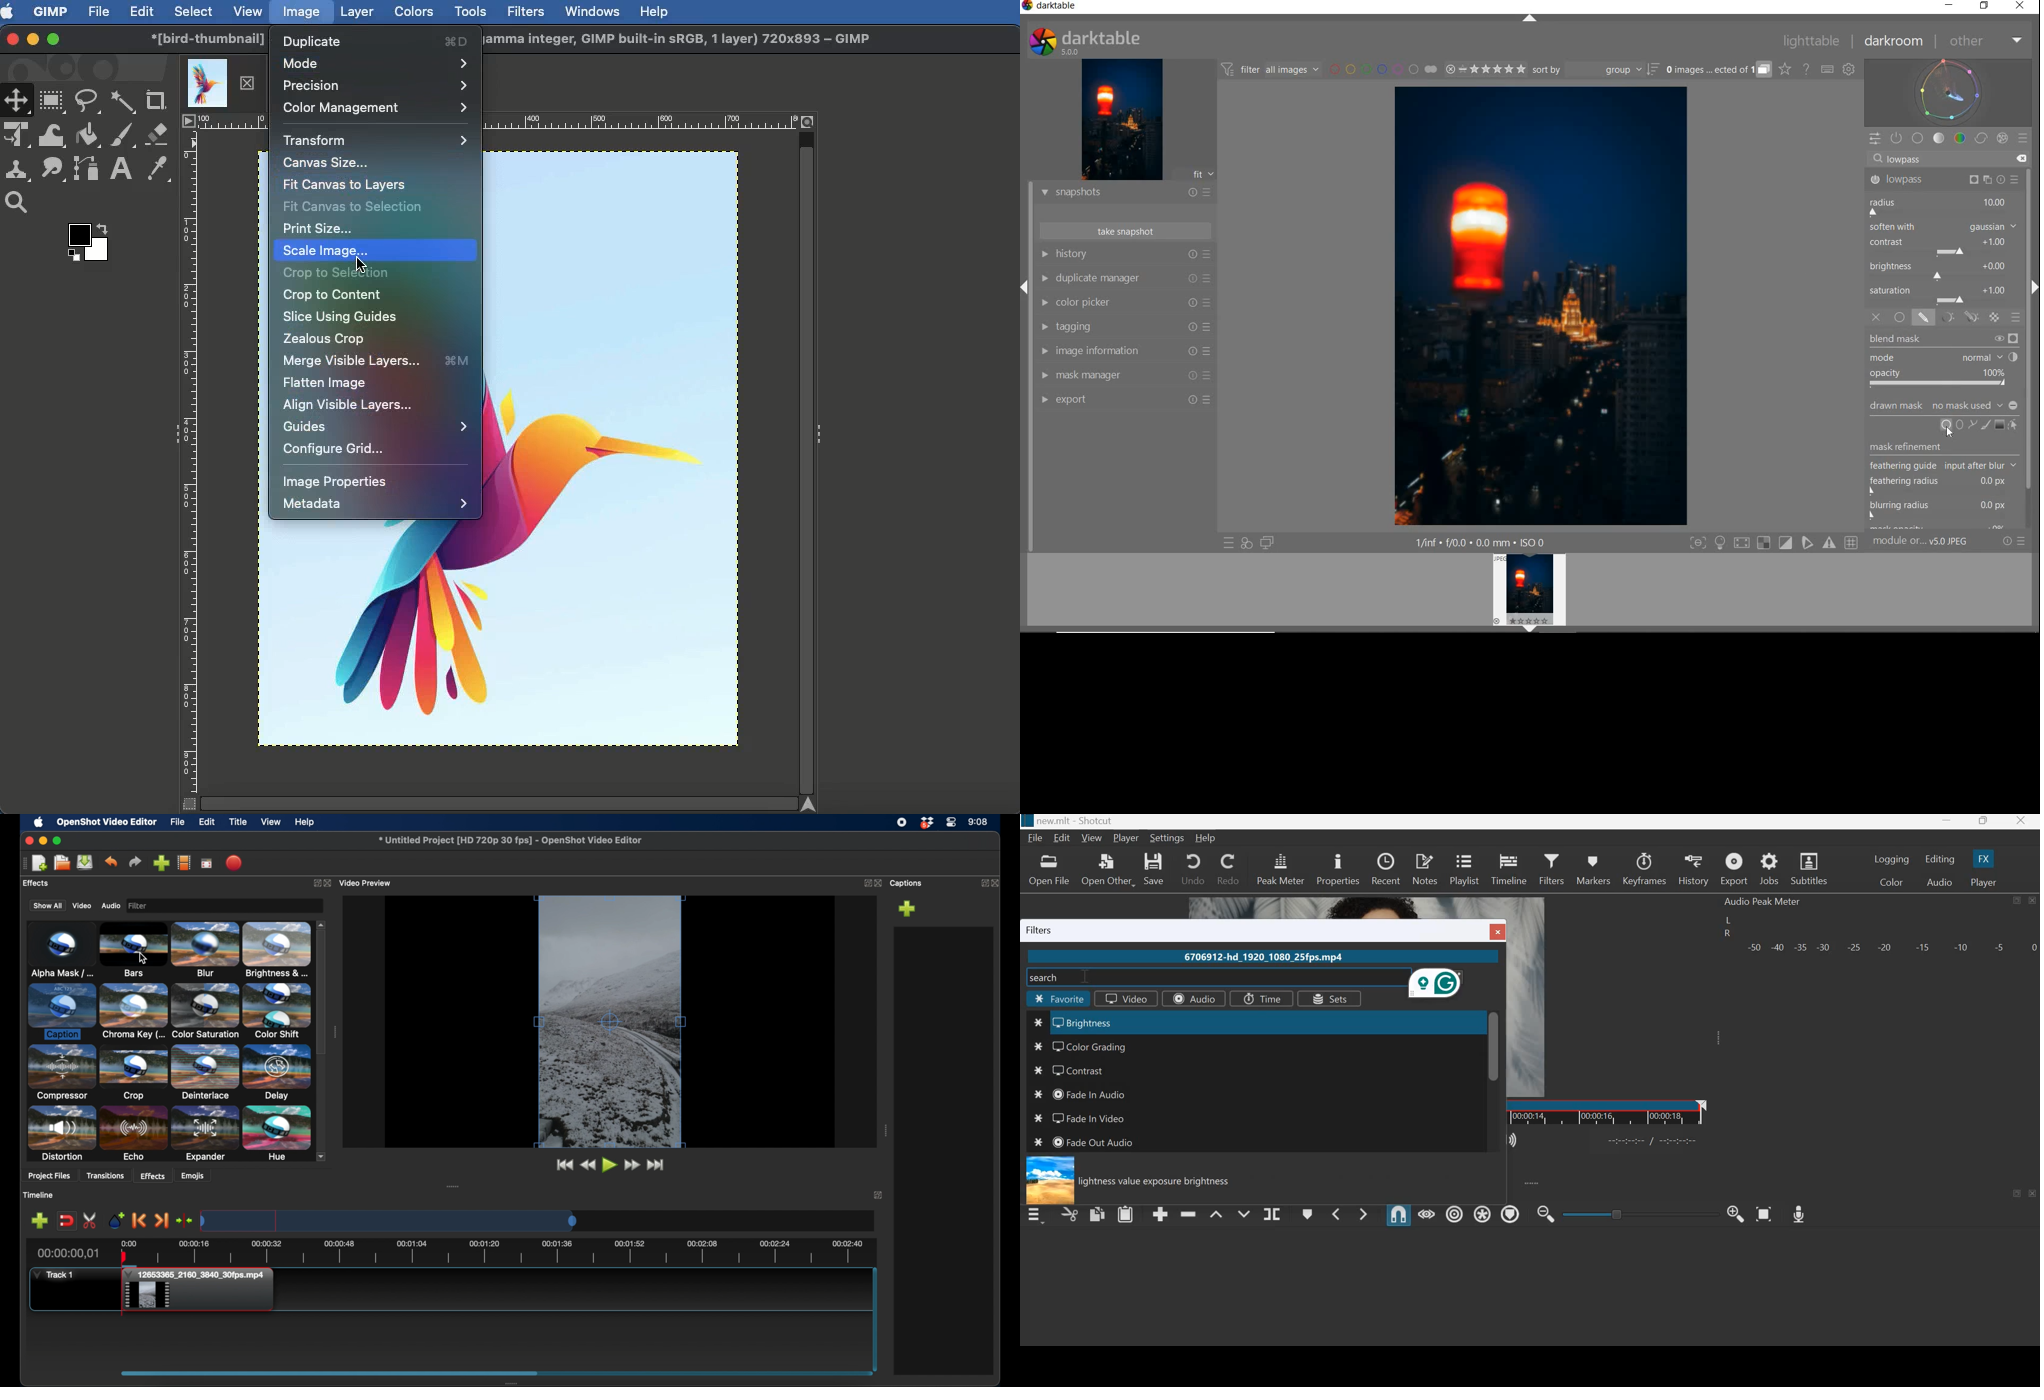 This screenshot has width=2044, height=1400. What do you see at coordinates (907, 909) in the screenshot?
I see `add` at bounding box center [907, 909].